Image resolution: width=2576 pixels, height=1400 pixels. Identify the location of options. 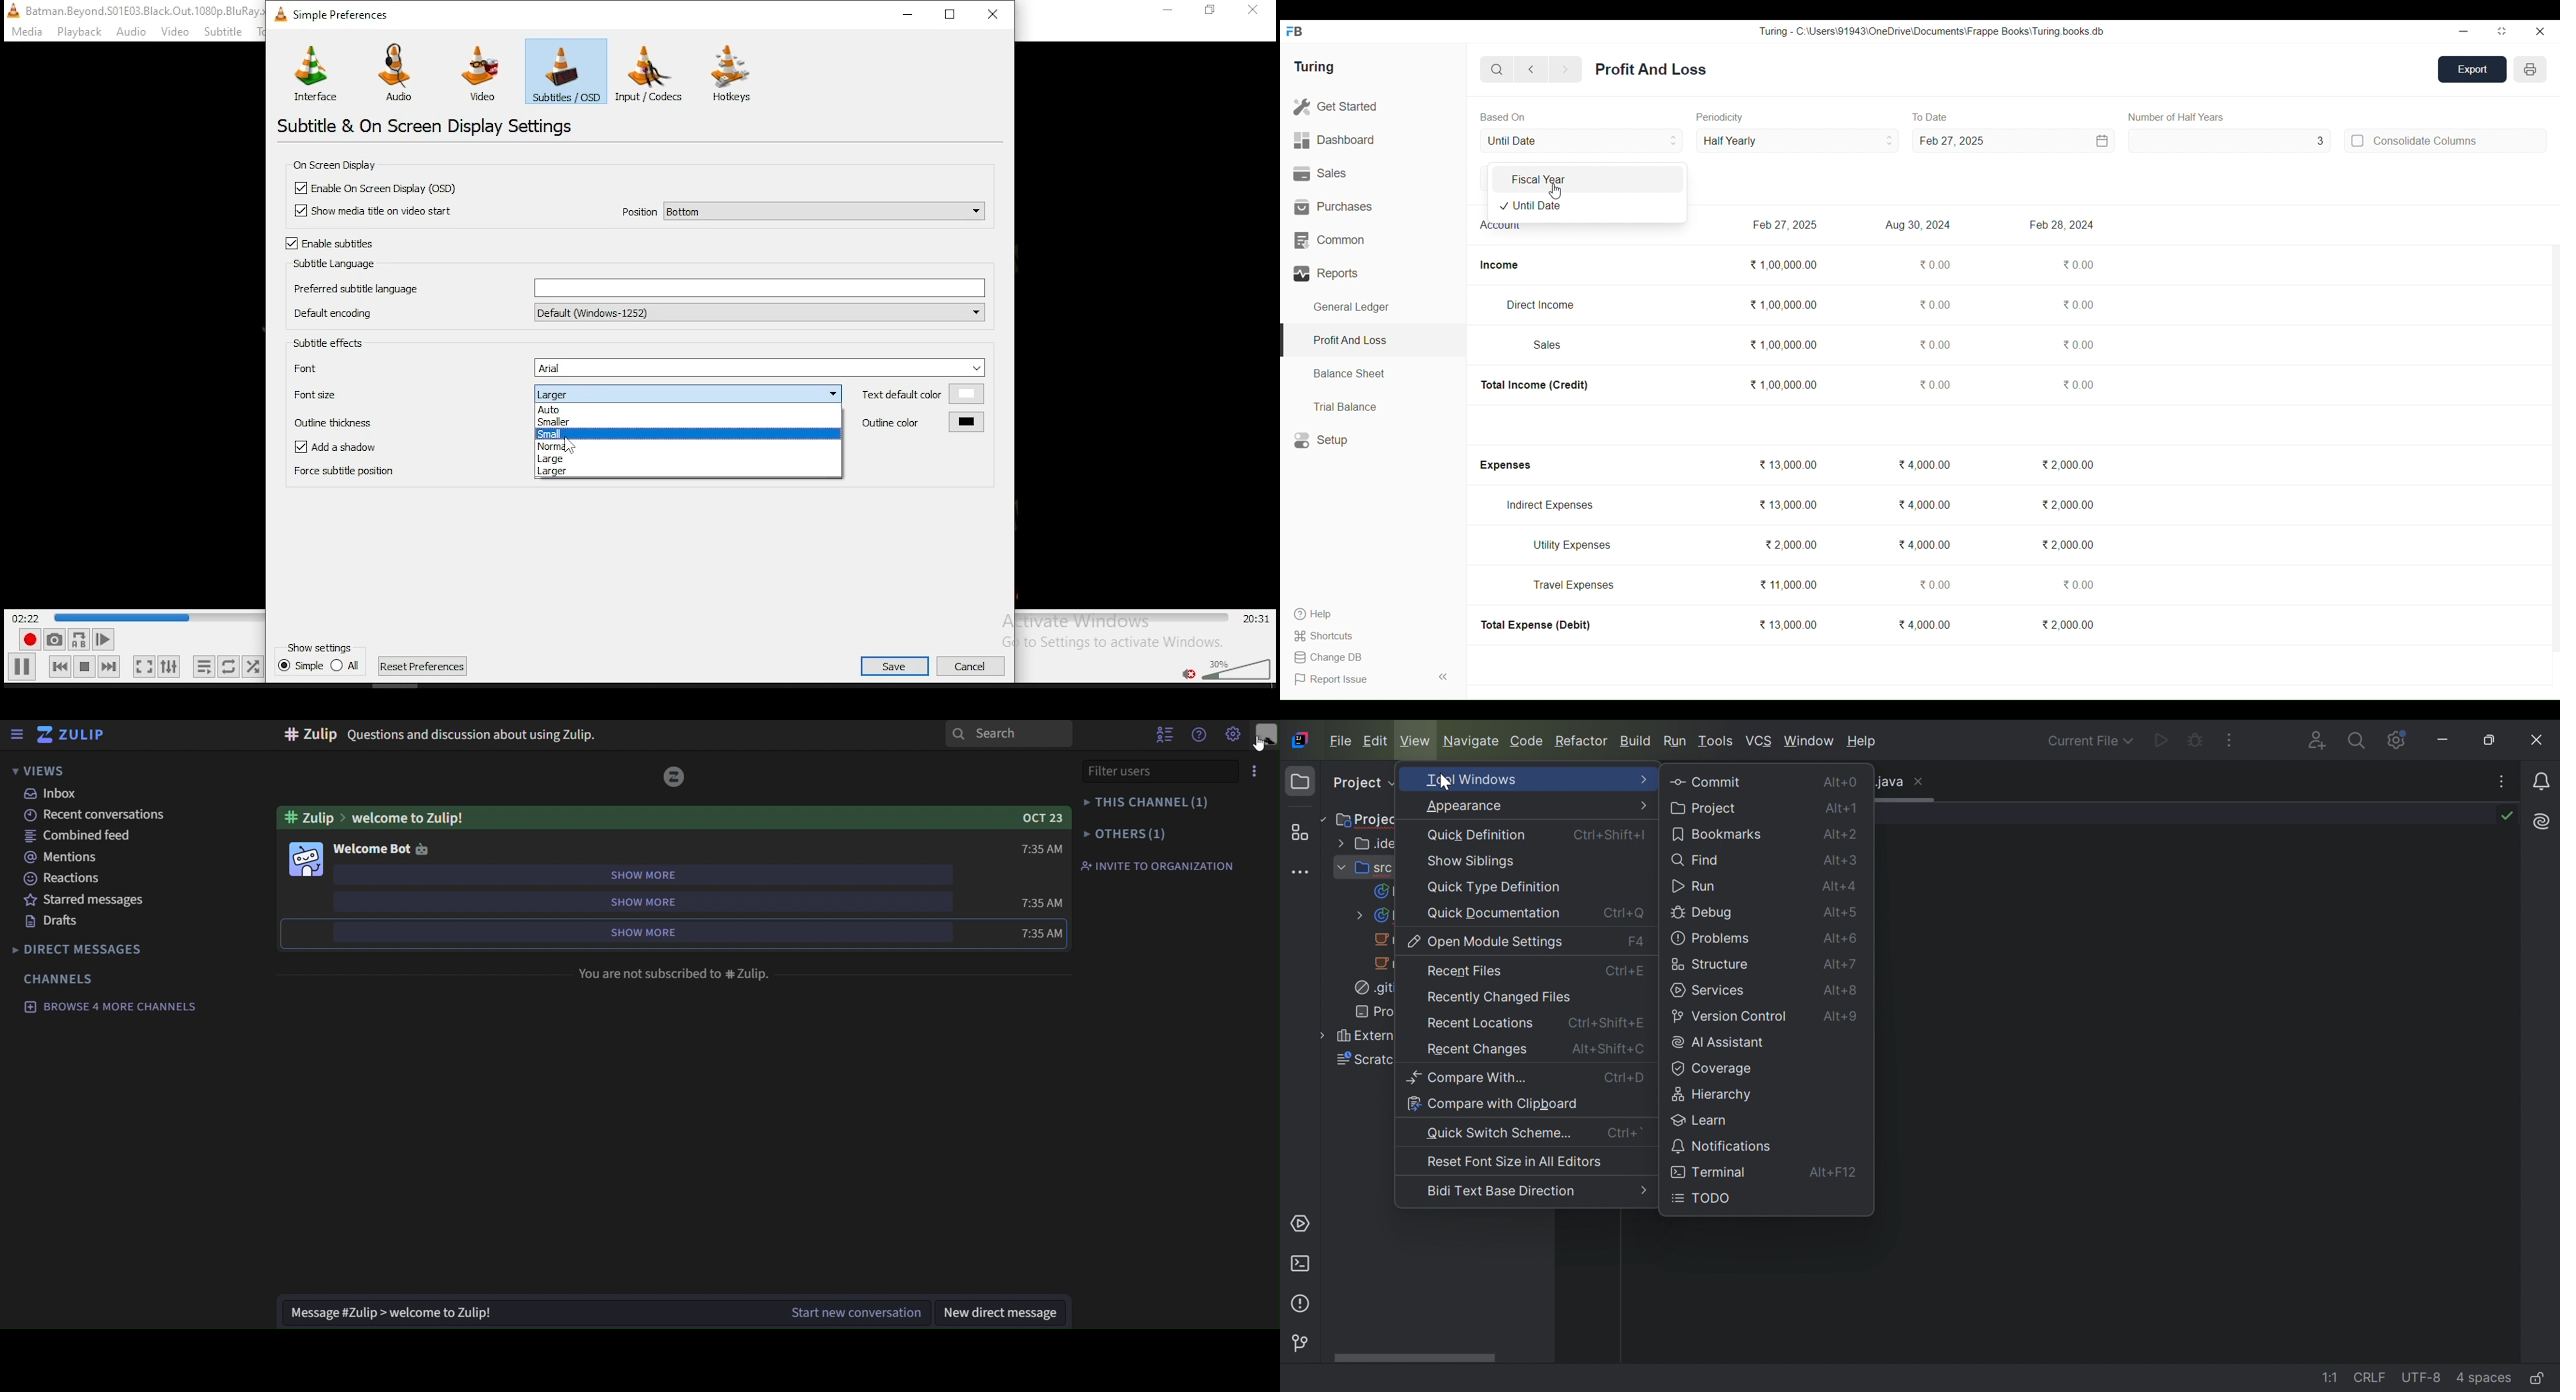
(1262, 771).